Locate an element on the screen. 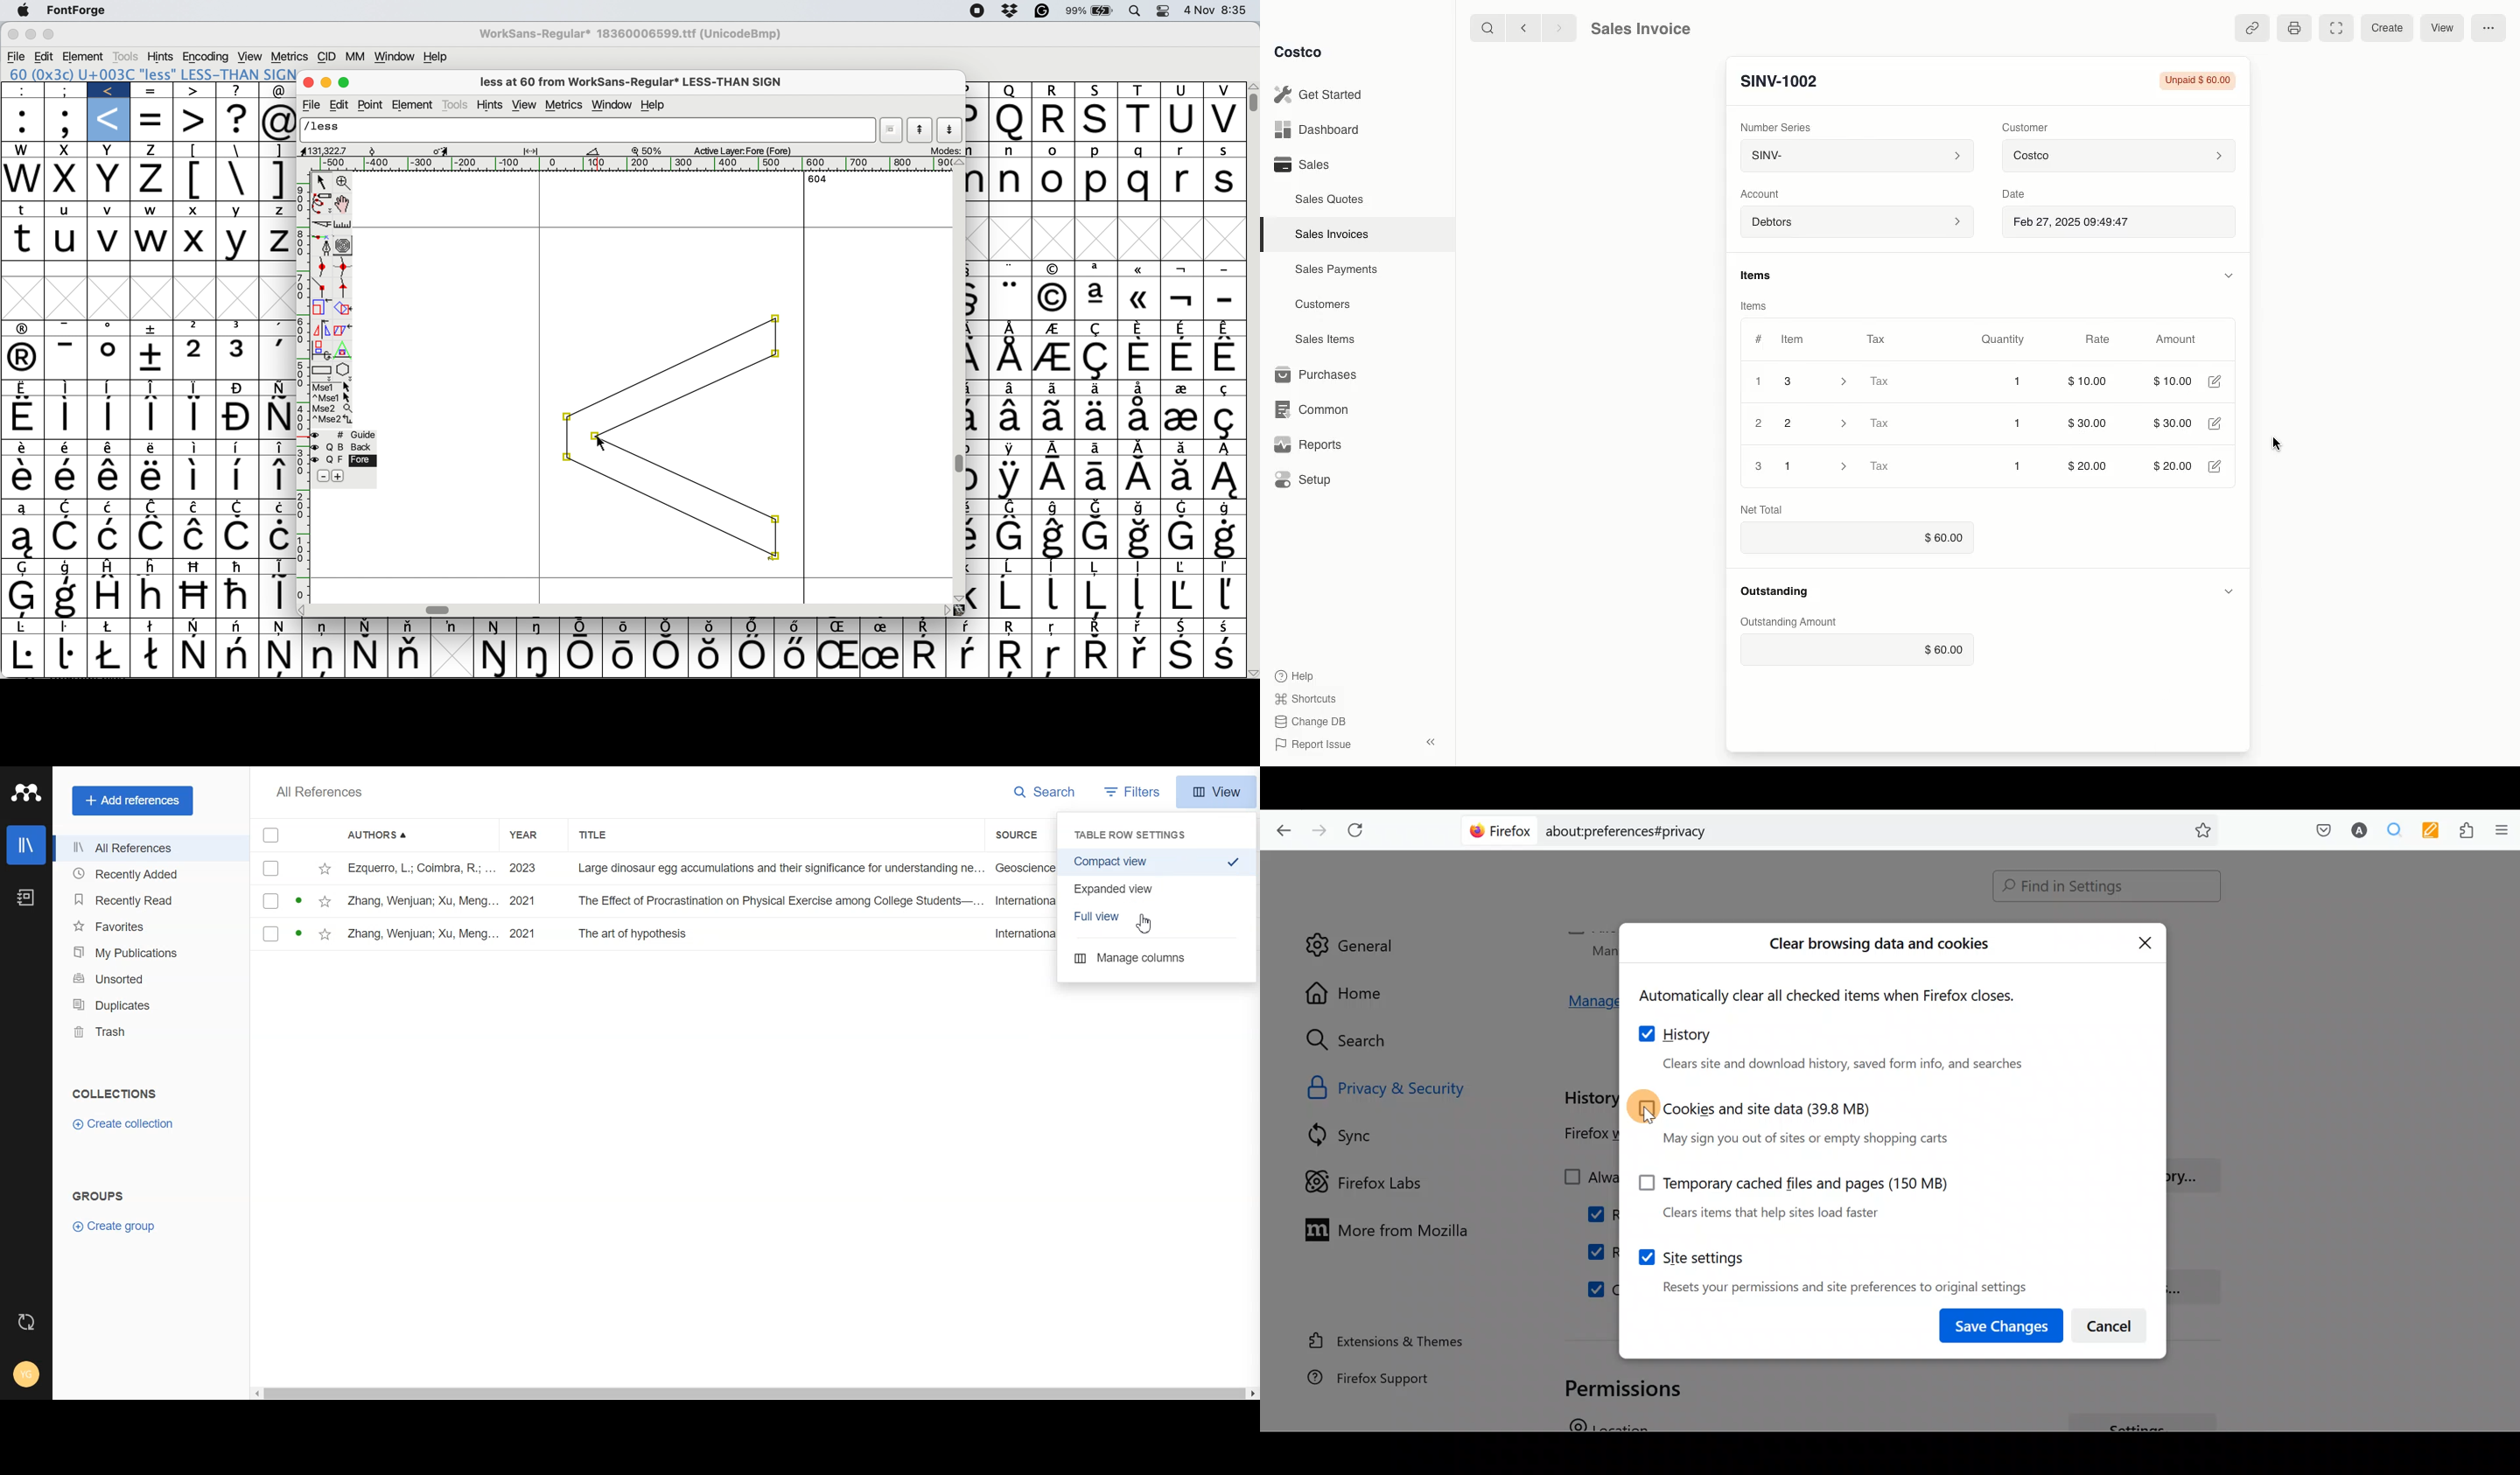  Symbol is located at coordinates (1097, 536).